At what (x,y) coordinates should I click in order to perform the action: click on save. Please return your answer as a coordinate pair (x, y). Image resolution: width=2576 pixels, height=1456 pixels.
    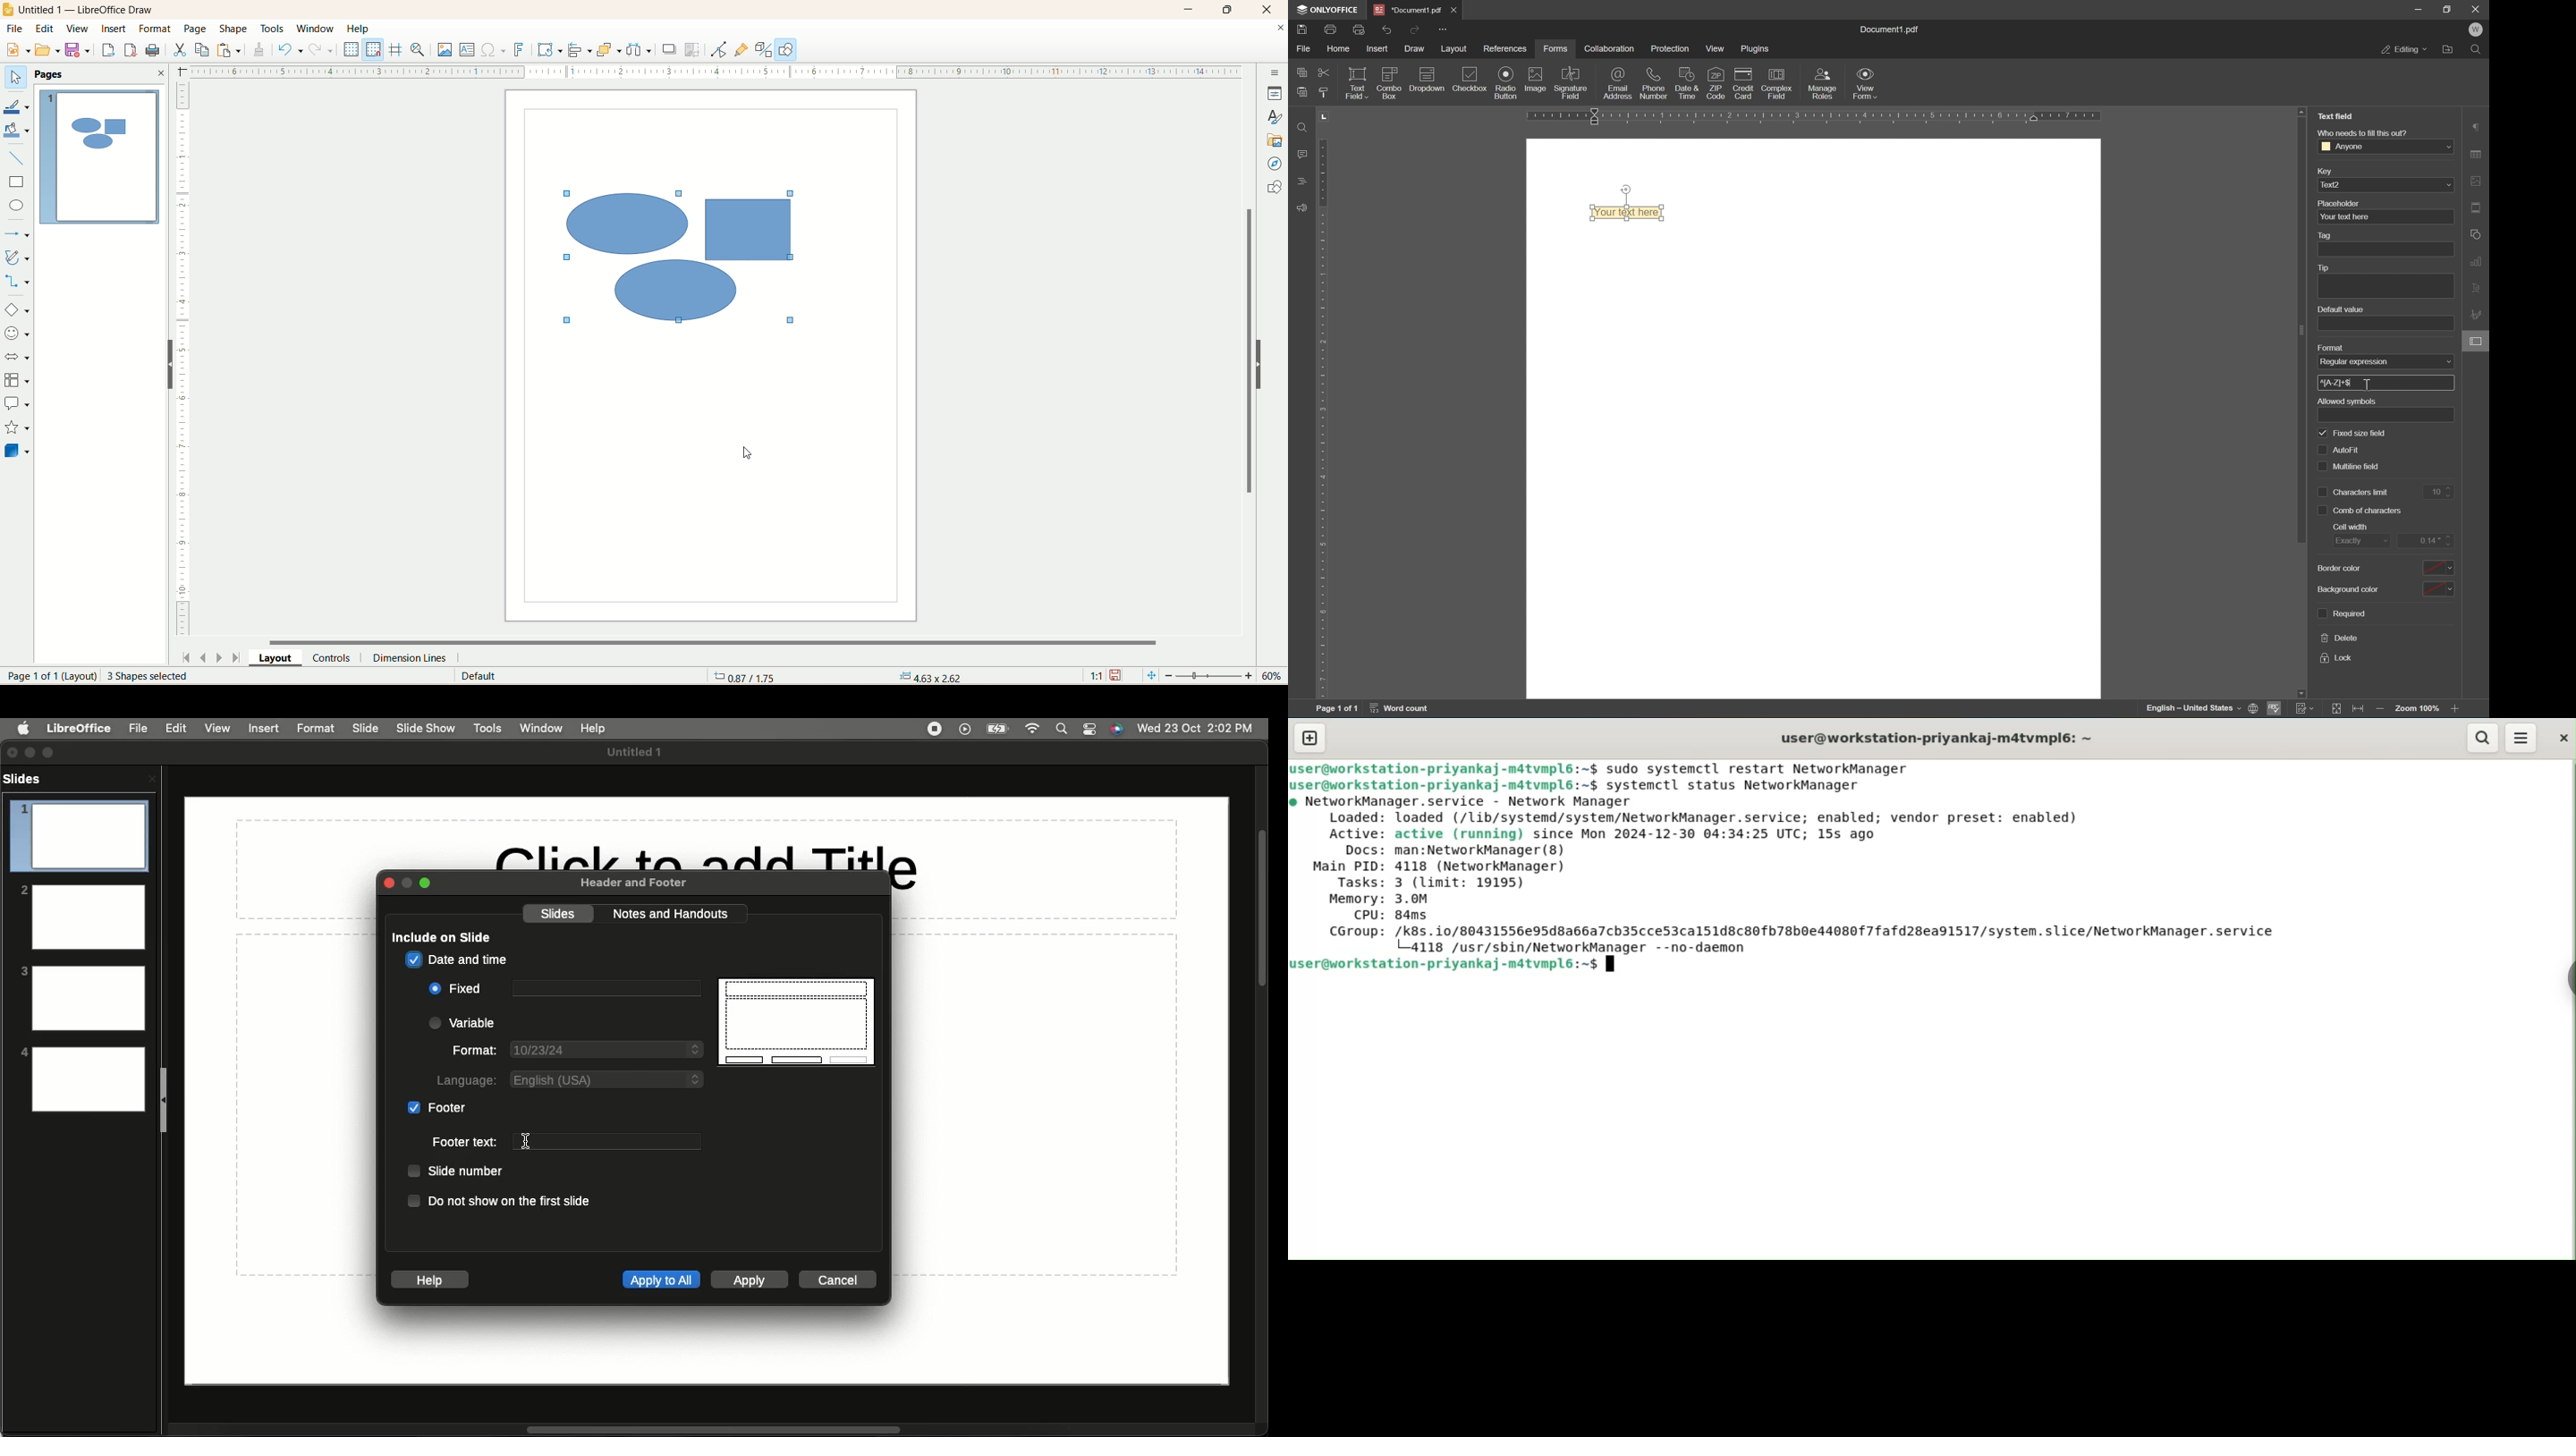
    Looking at the image, I should click on (1303, 31).